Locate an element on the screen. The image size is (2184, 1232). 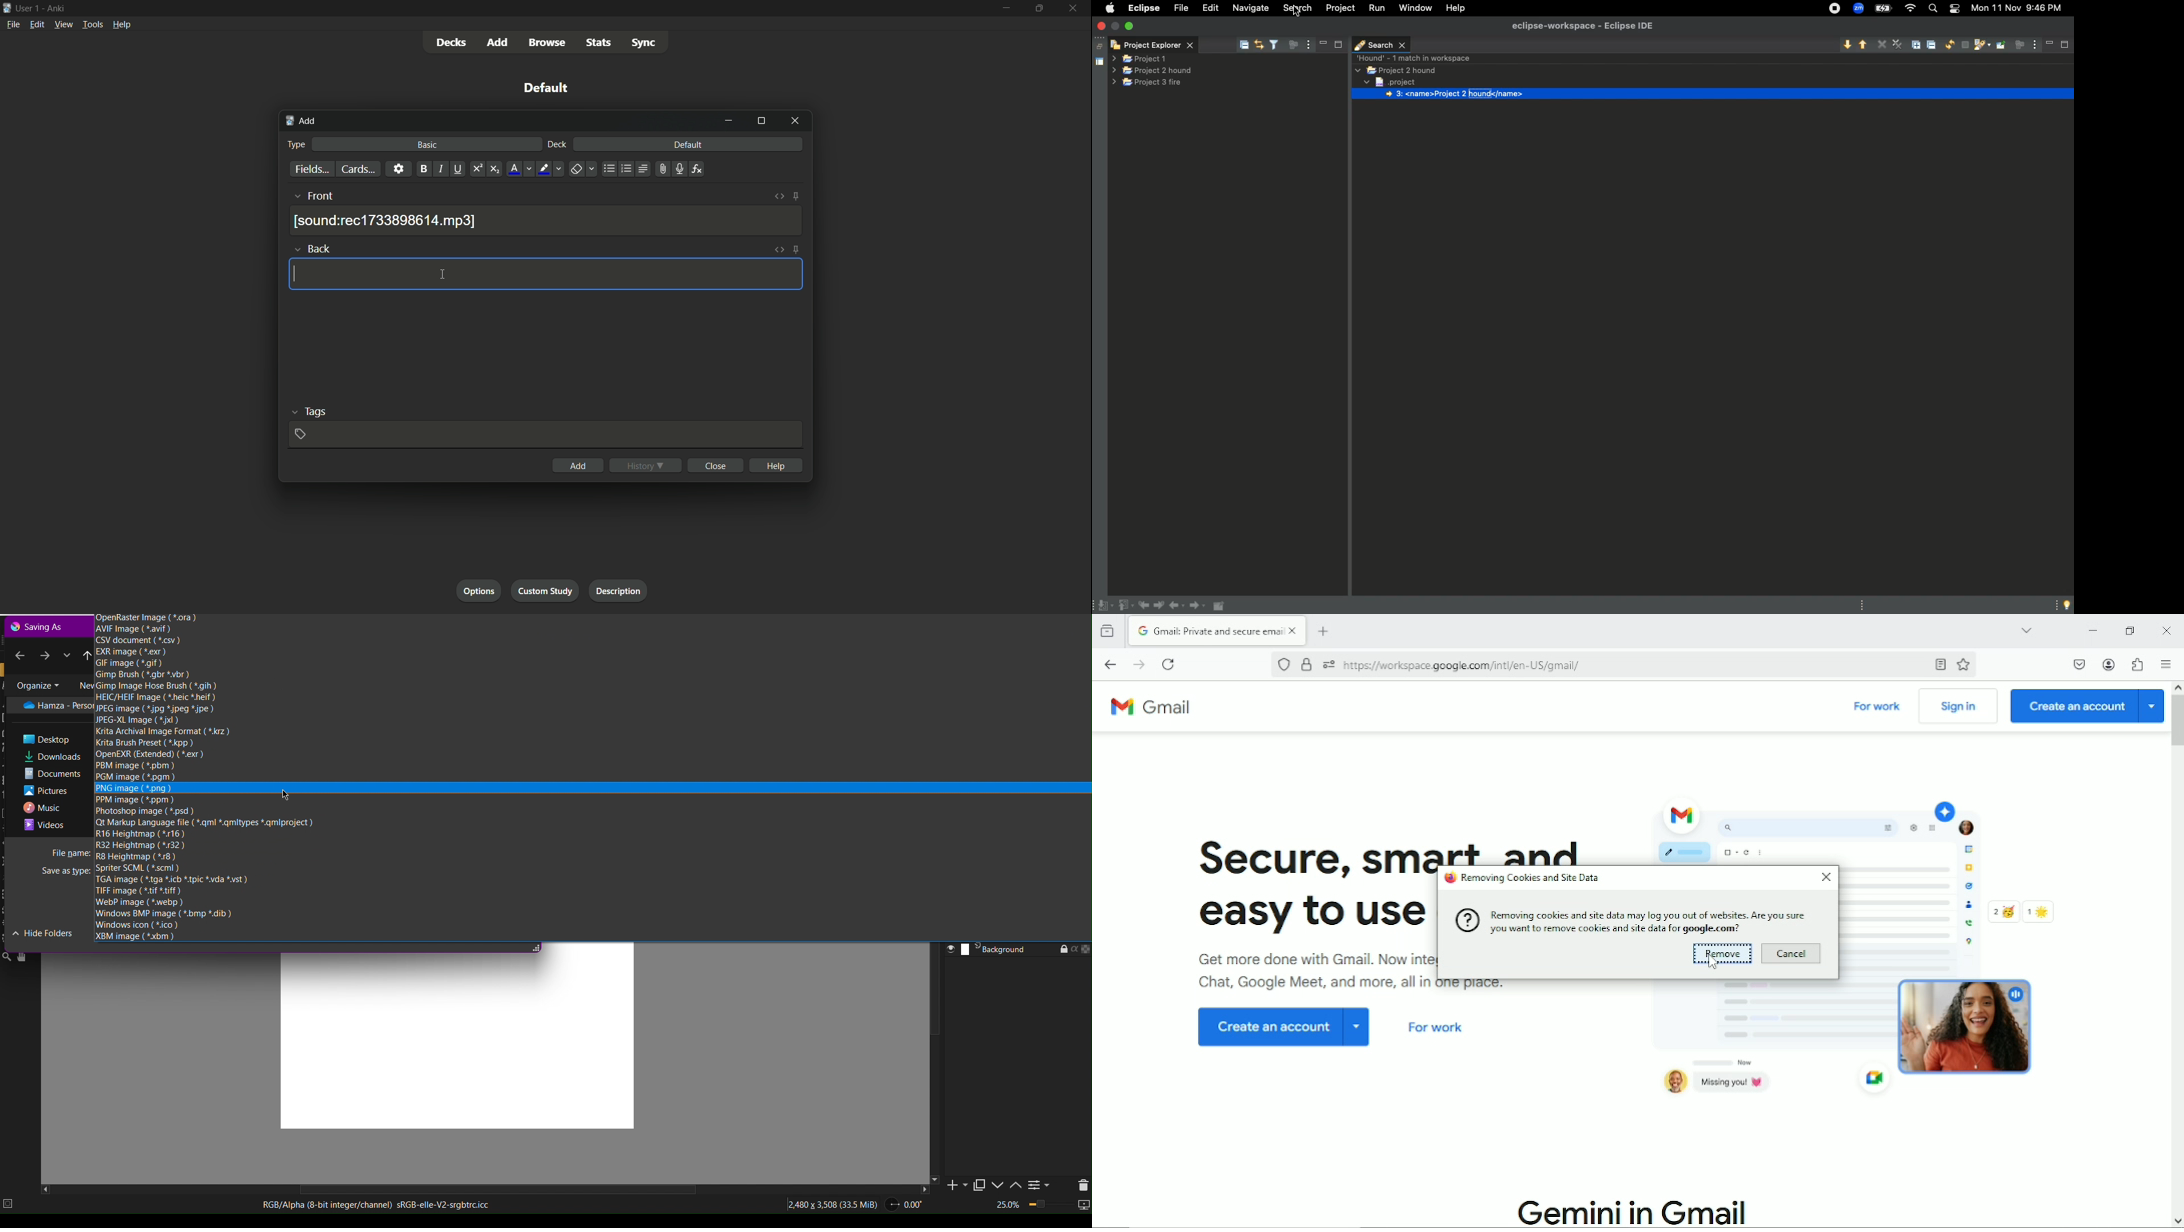
Toggle reader view is located at coordinates (1938, 665).